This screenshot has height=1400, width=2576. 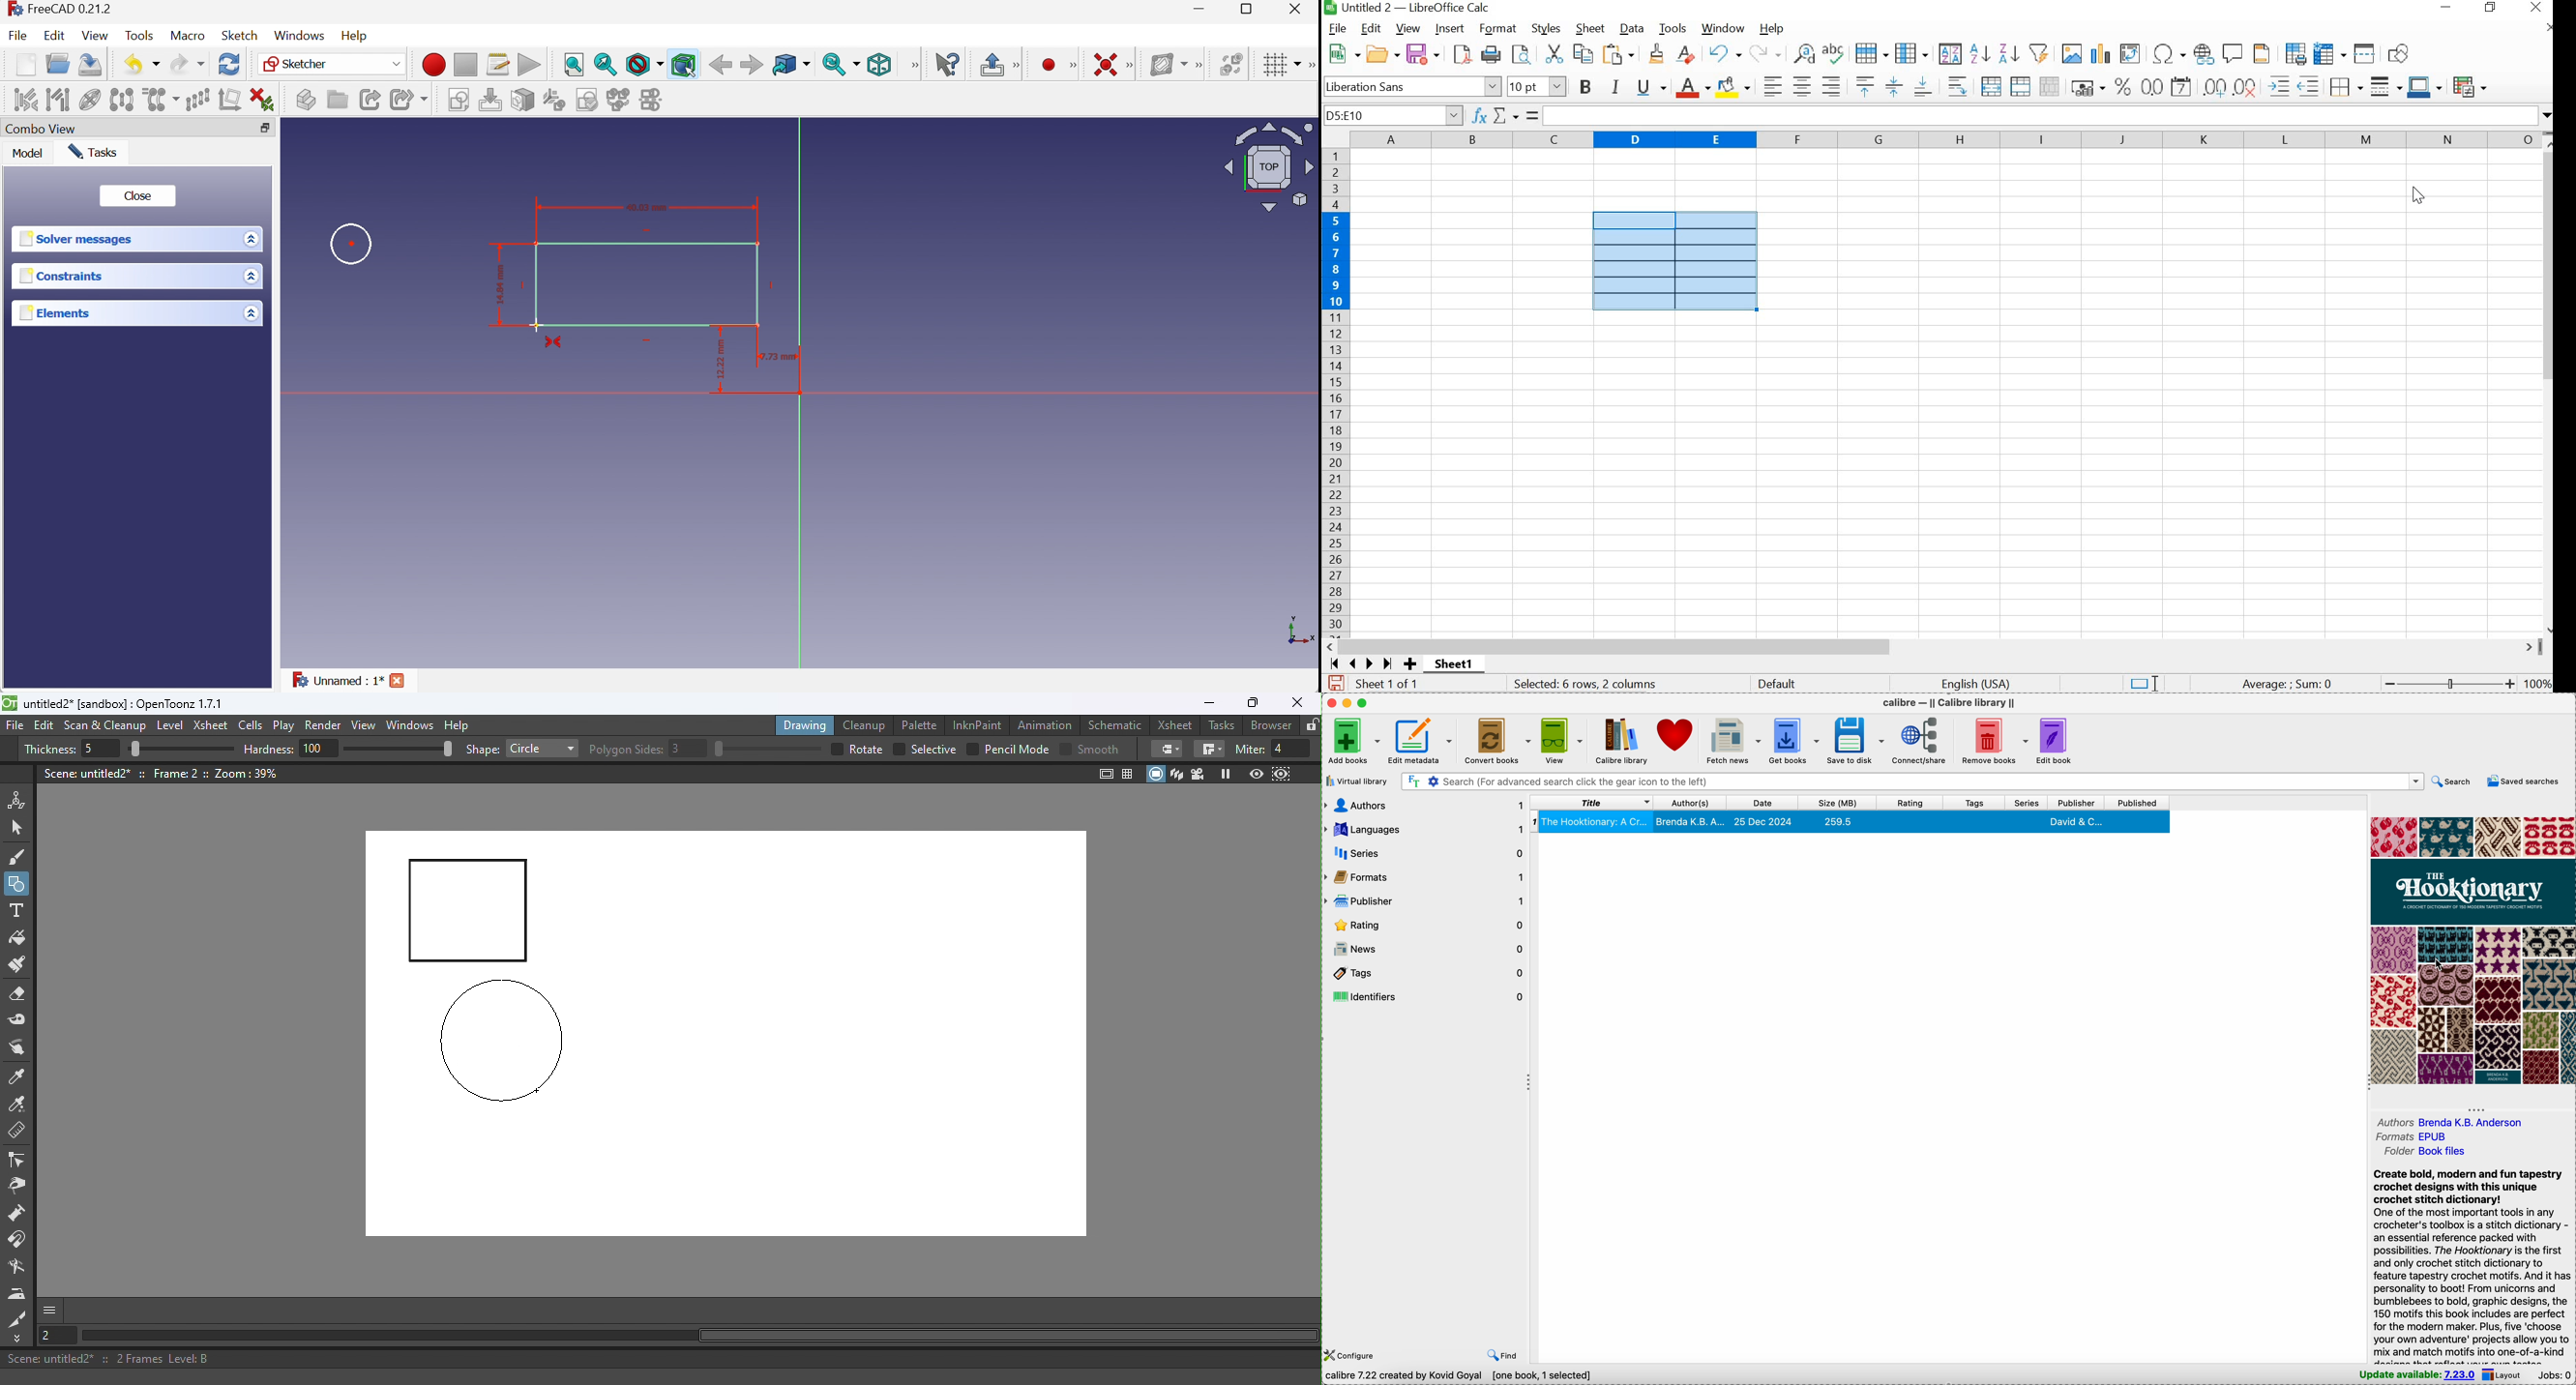 I want to click on Browser, so click(x=1268, y=724).